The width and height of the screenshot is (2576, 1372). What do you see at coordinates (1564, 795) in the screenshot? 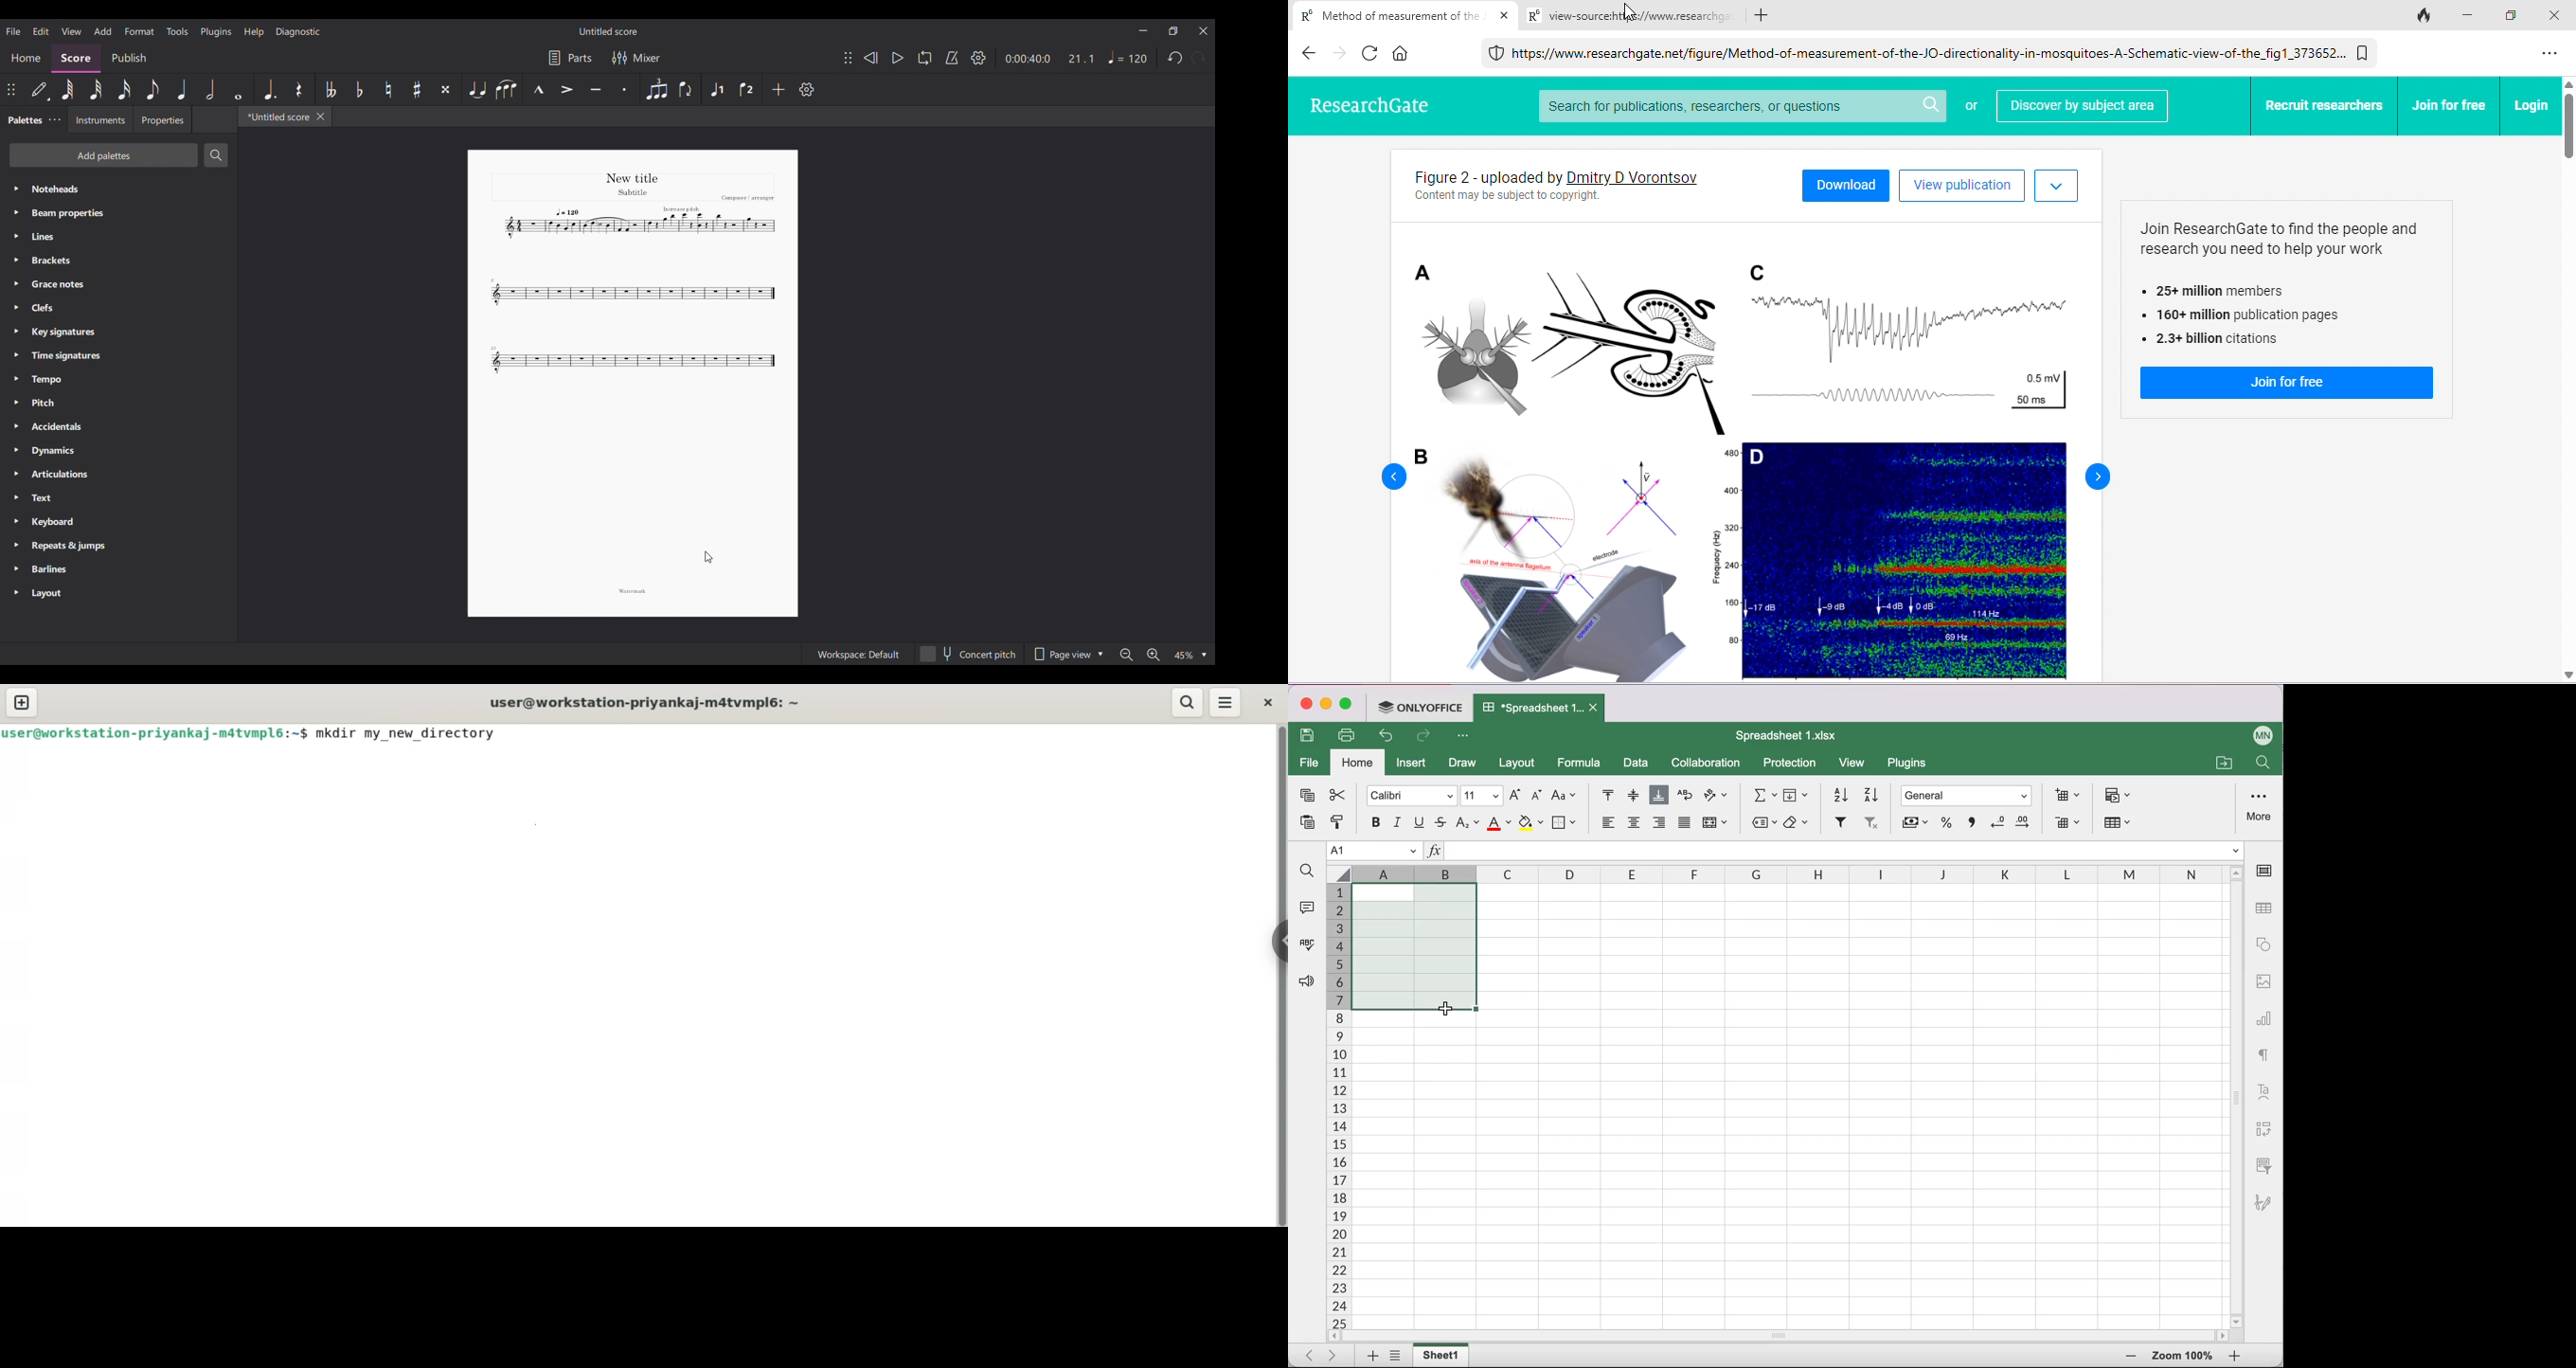
I see `change case` at bounding box center [1564, 795].